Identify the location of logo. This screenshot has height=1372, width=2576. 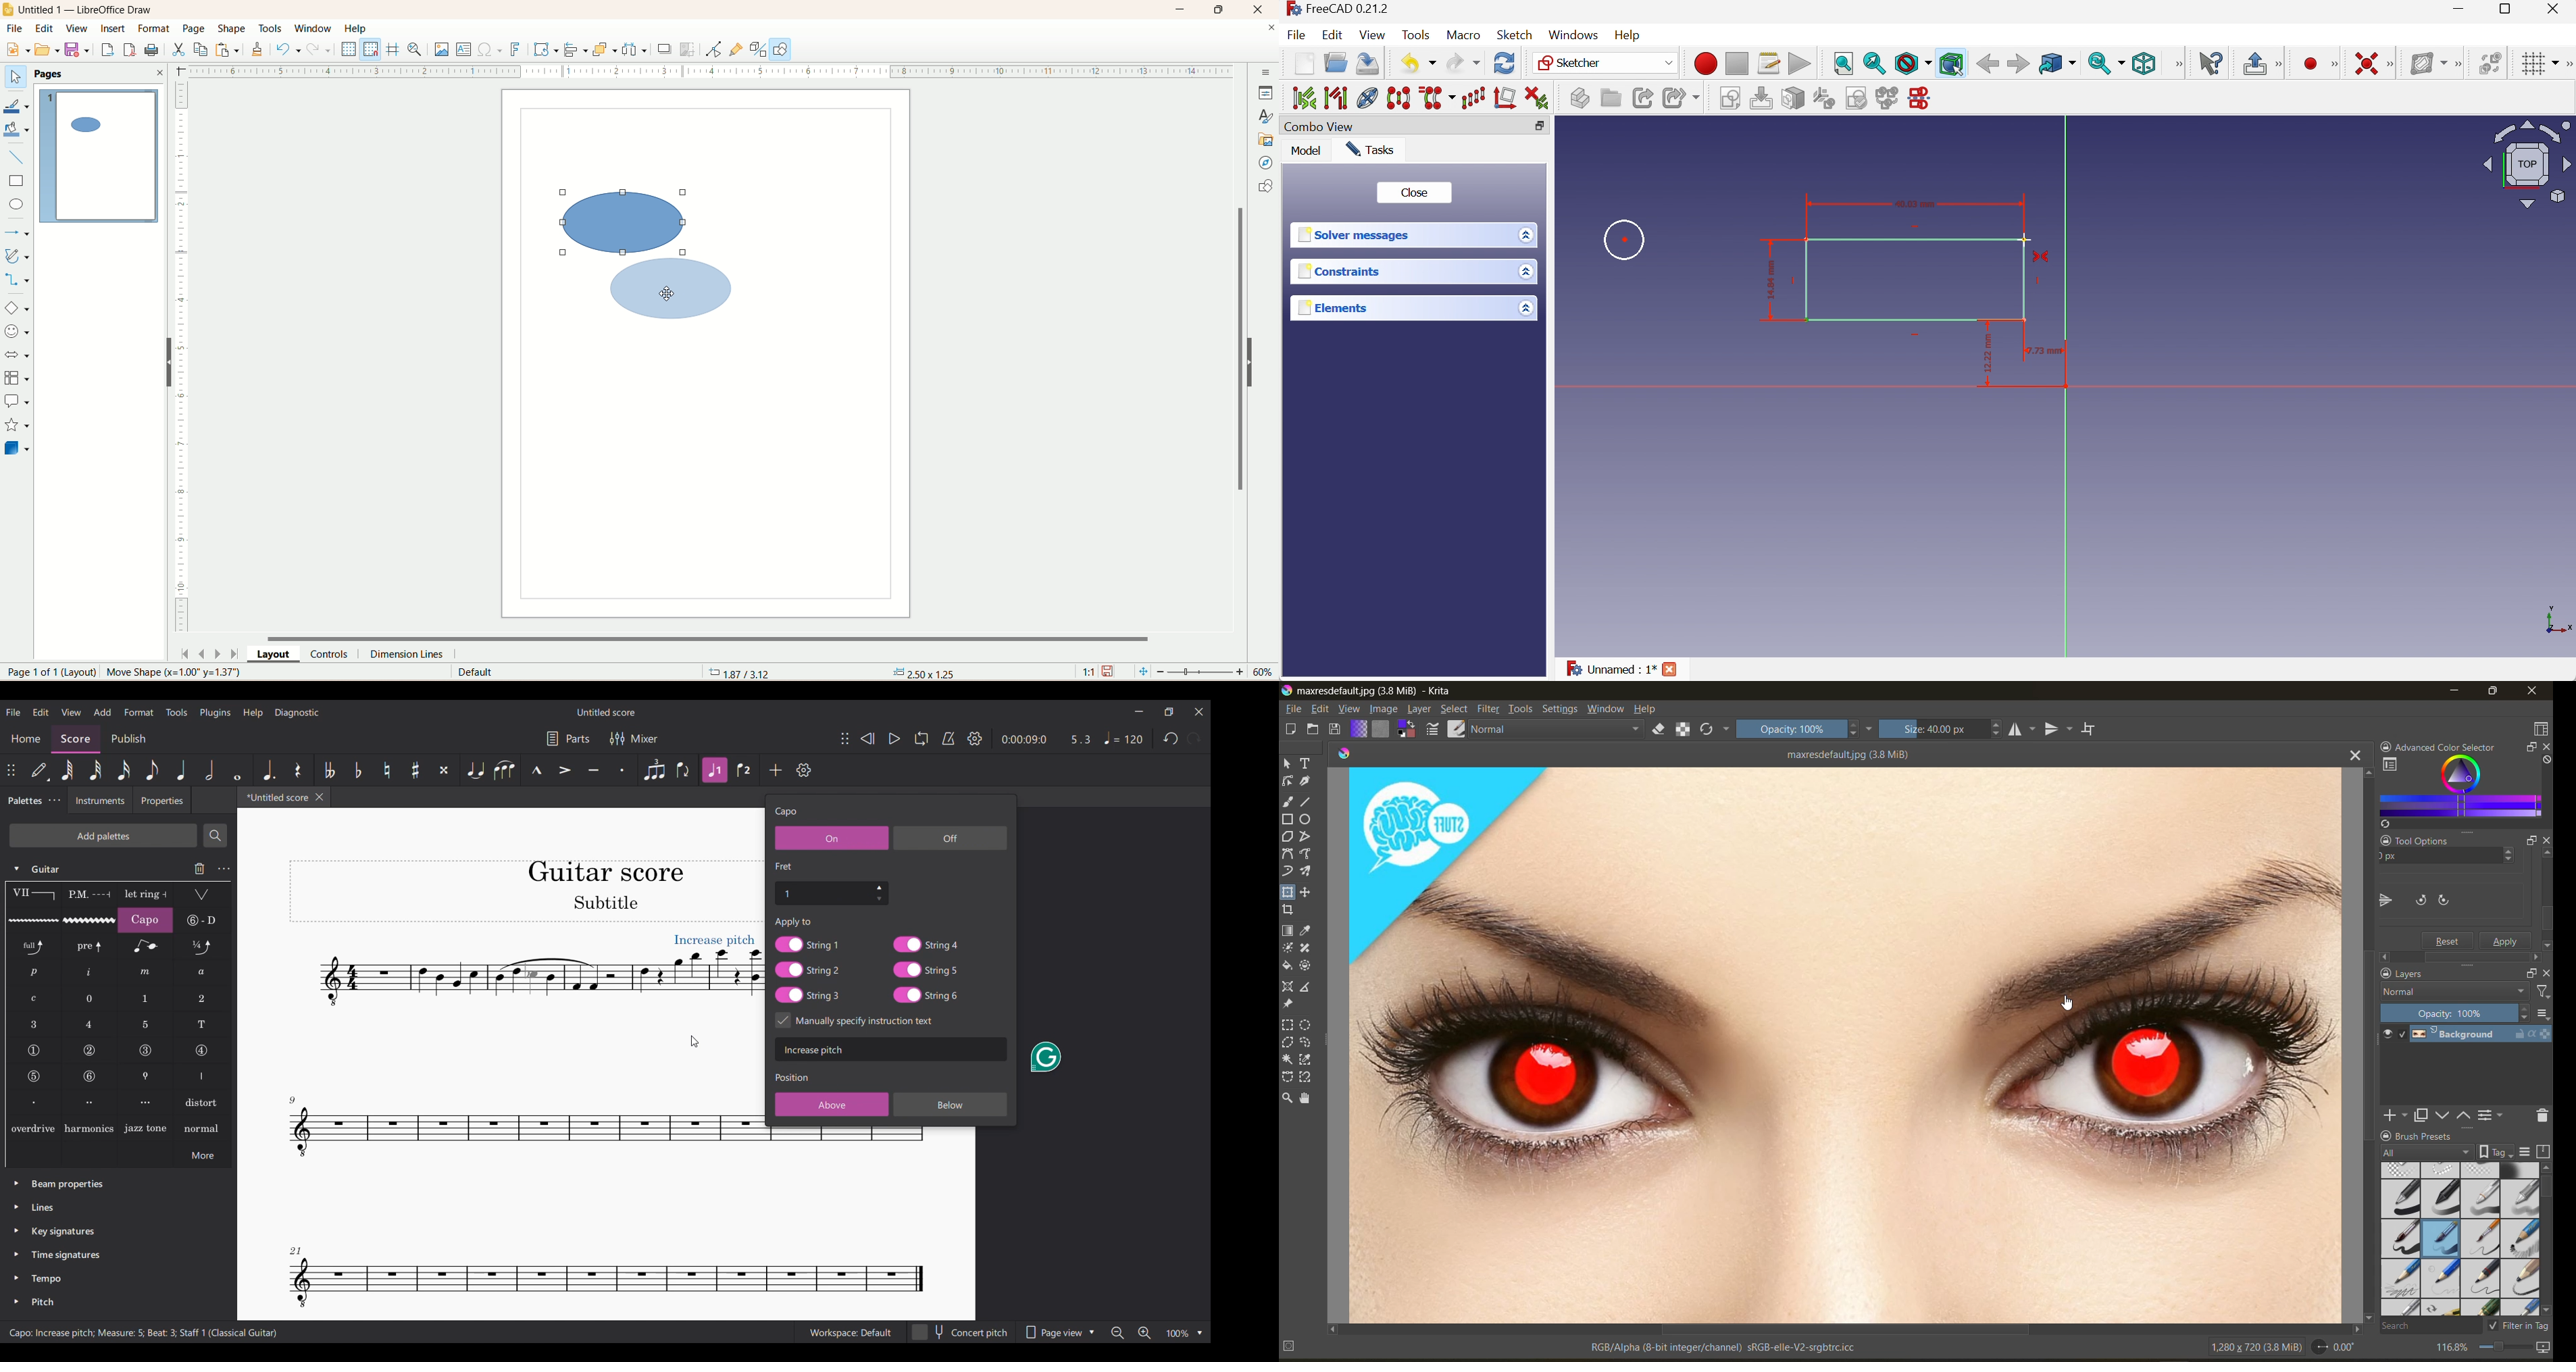
(9, 9).